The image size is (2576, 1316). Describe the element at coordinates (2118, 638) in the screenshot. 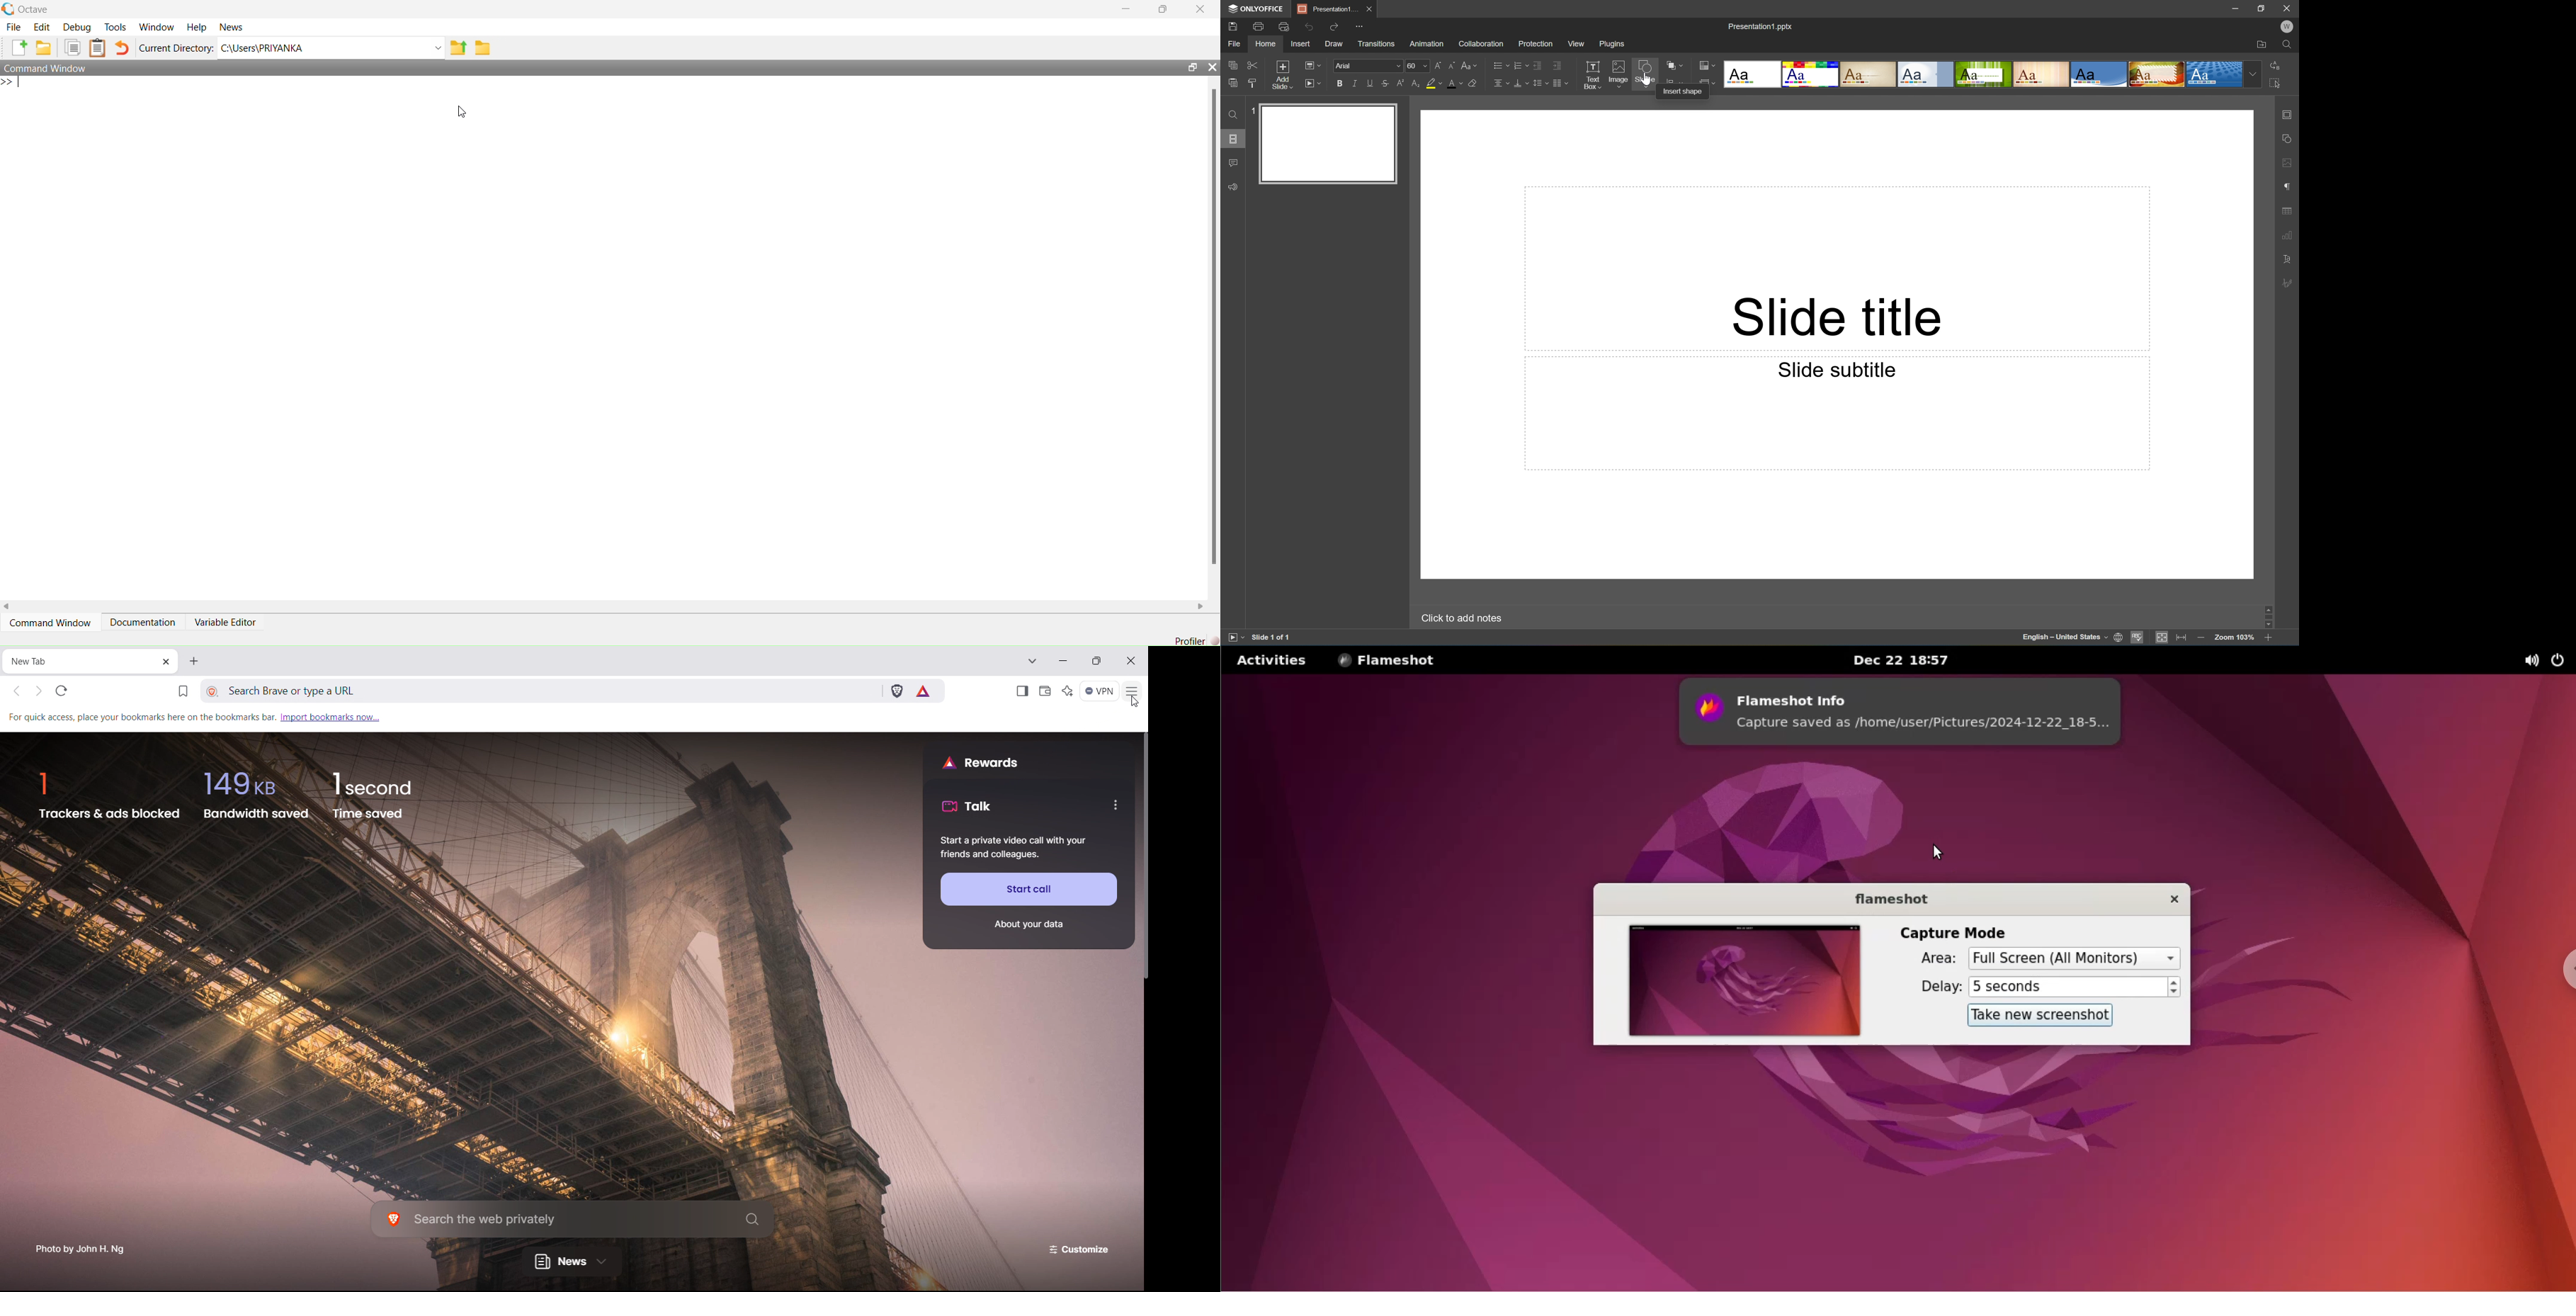

I see `Set document language` at that location.